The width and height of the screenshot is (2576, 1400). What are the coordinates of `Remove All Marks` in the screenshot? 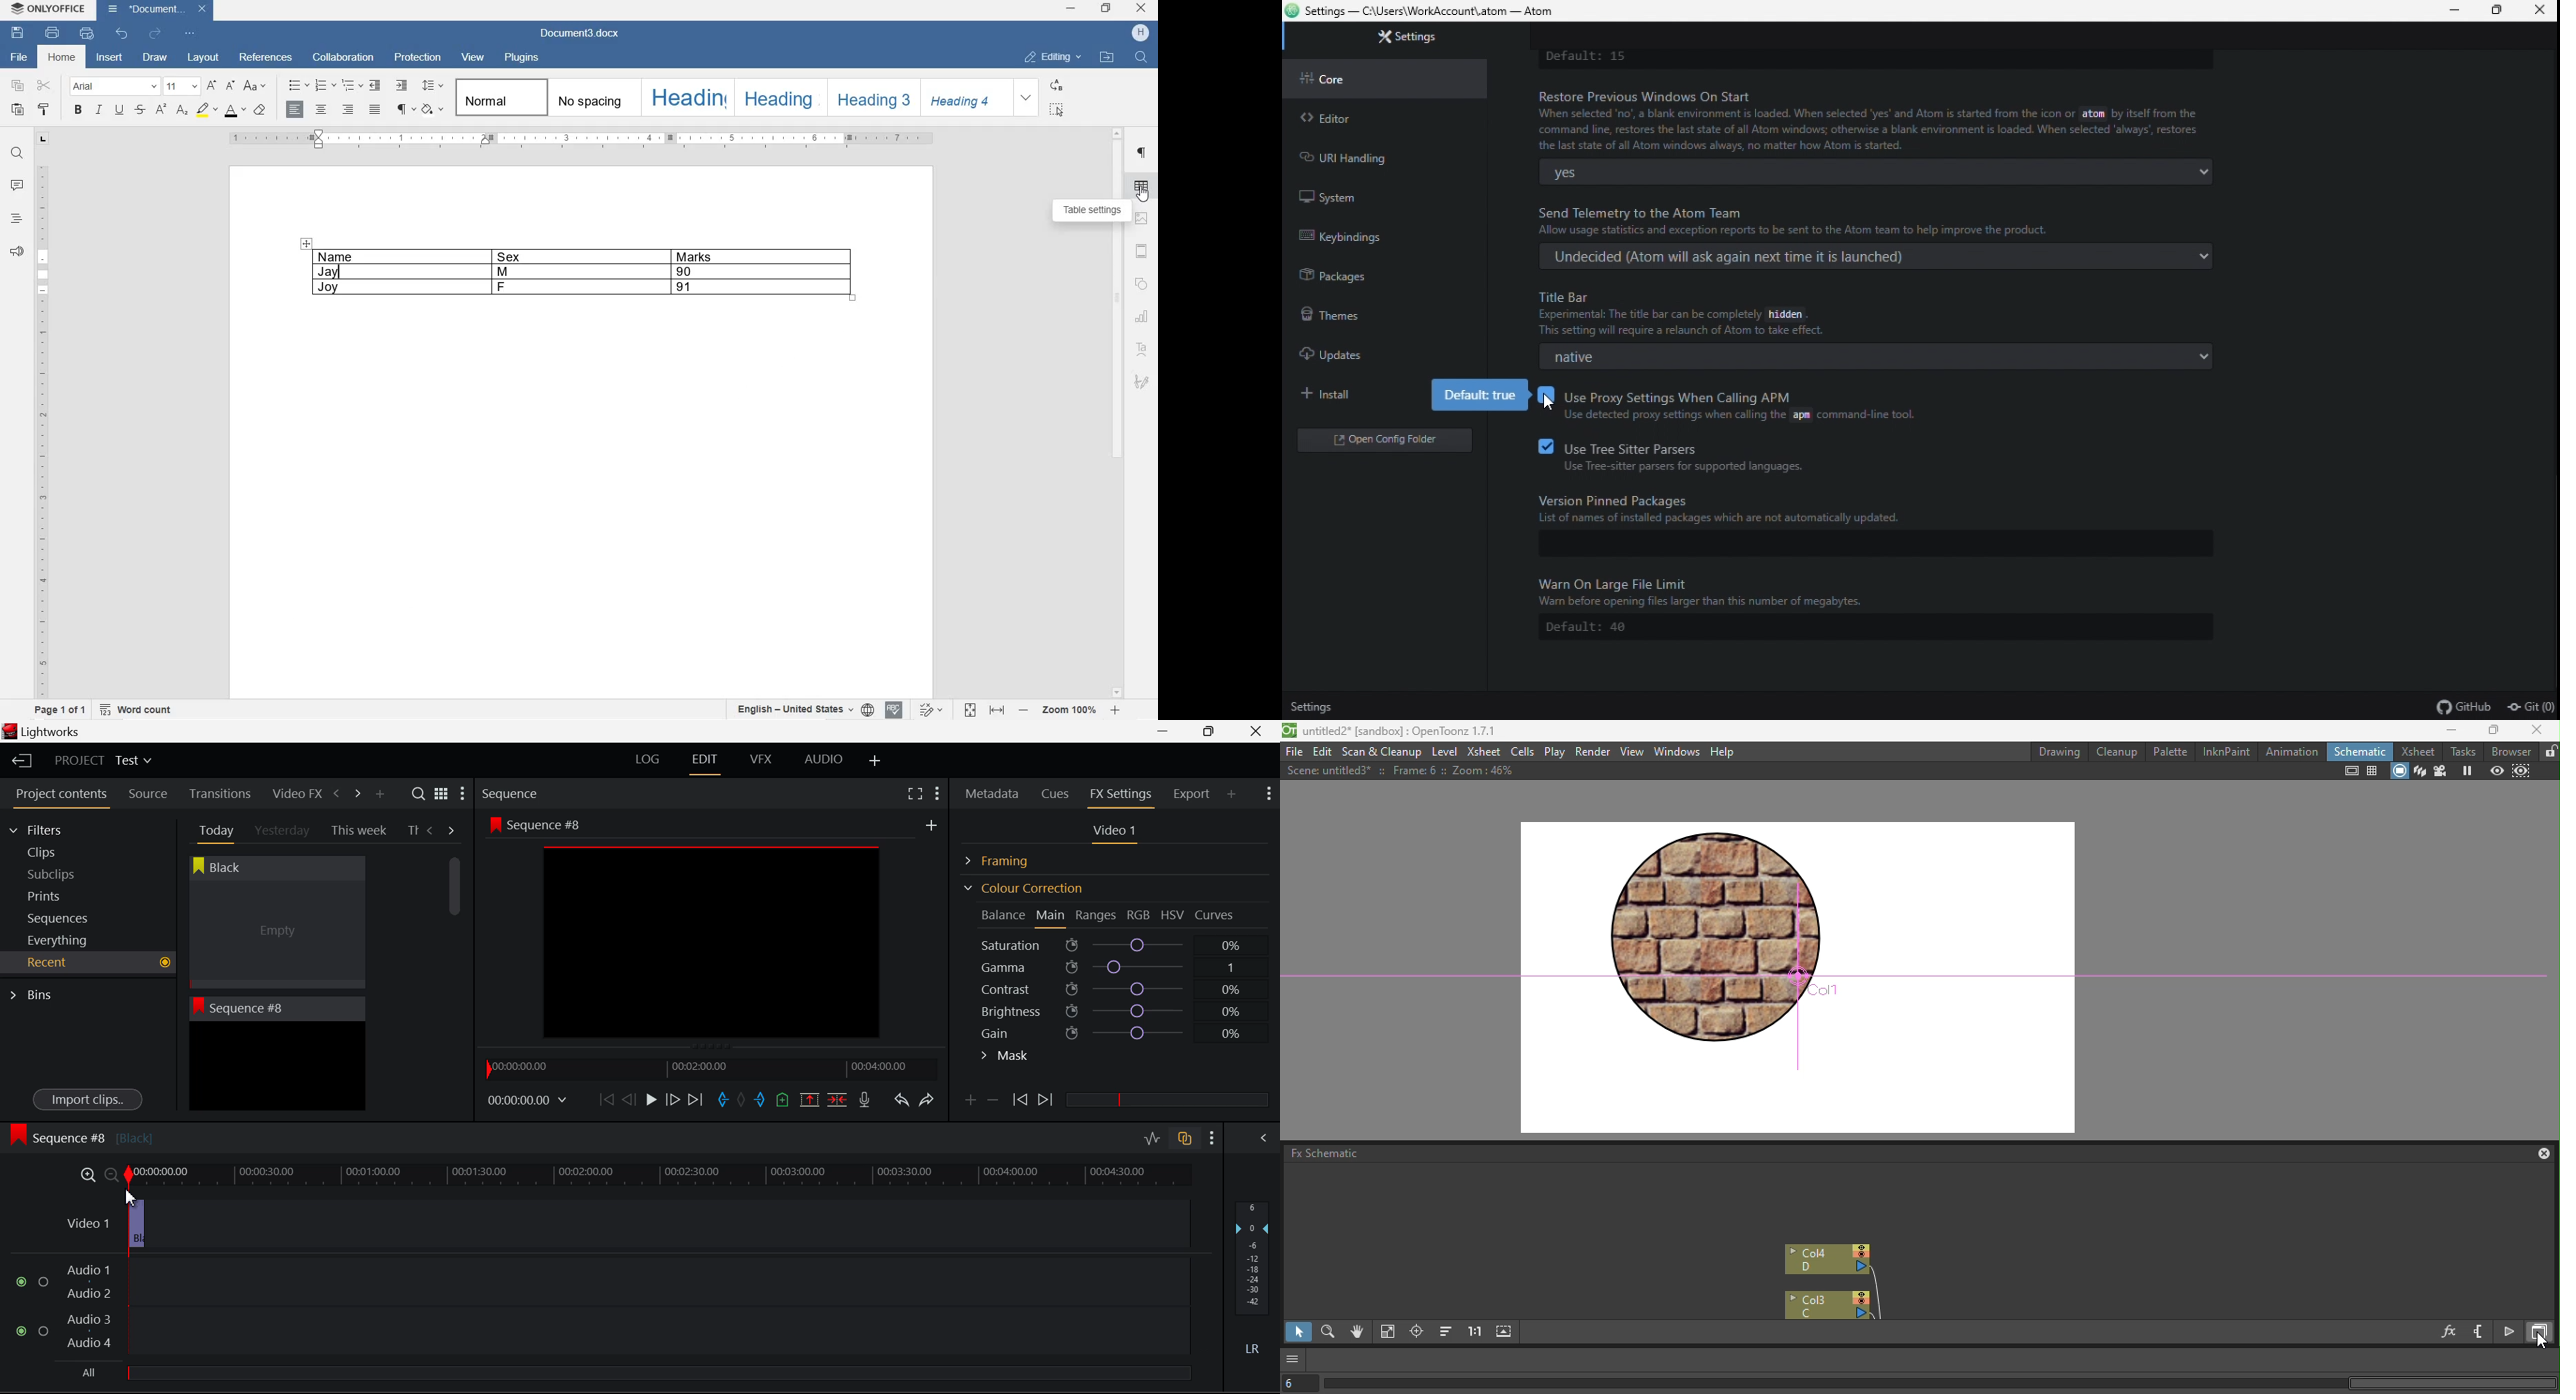 It's located at (743, 1101).